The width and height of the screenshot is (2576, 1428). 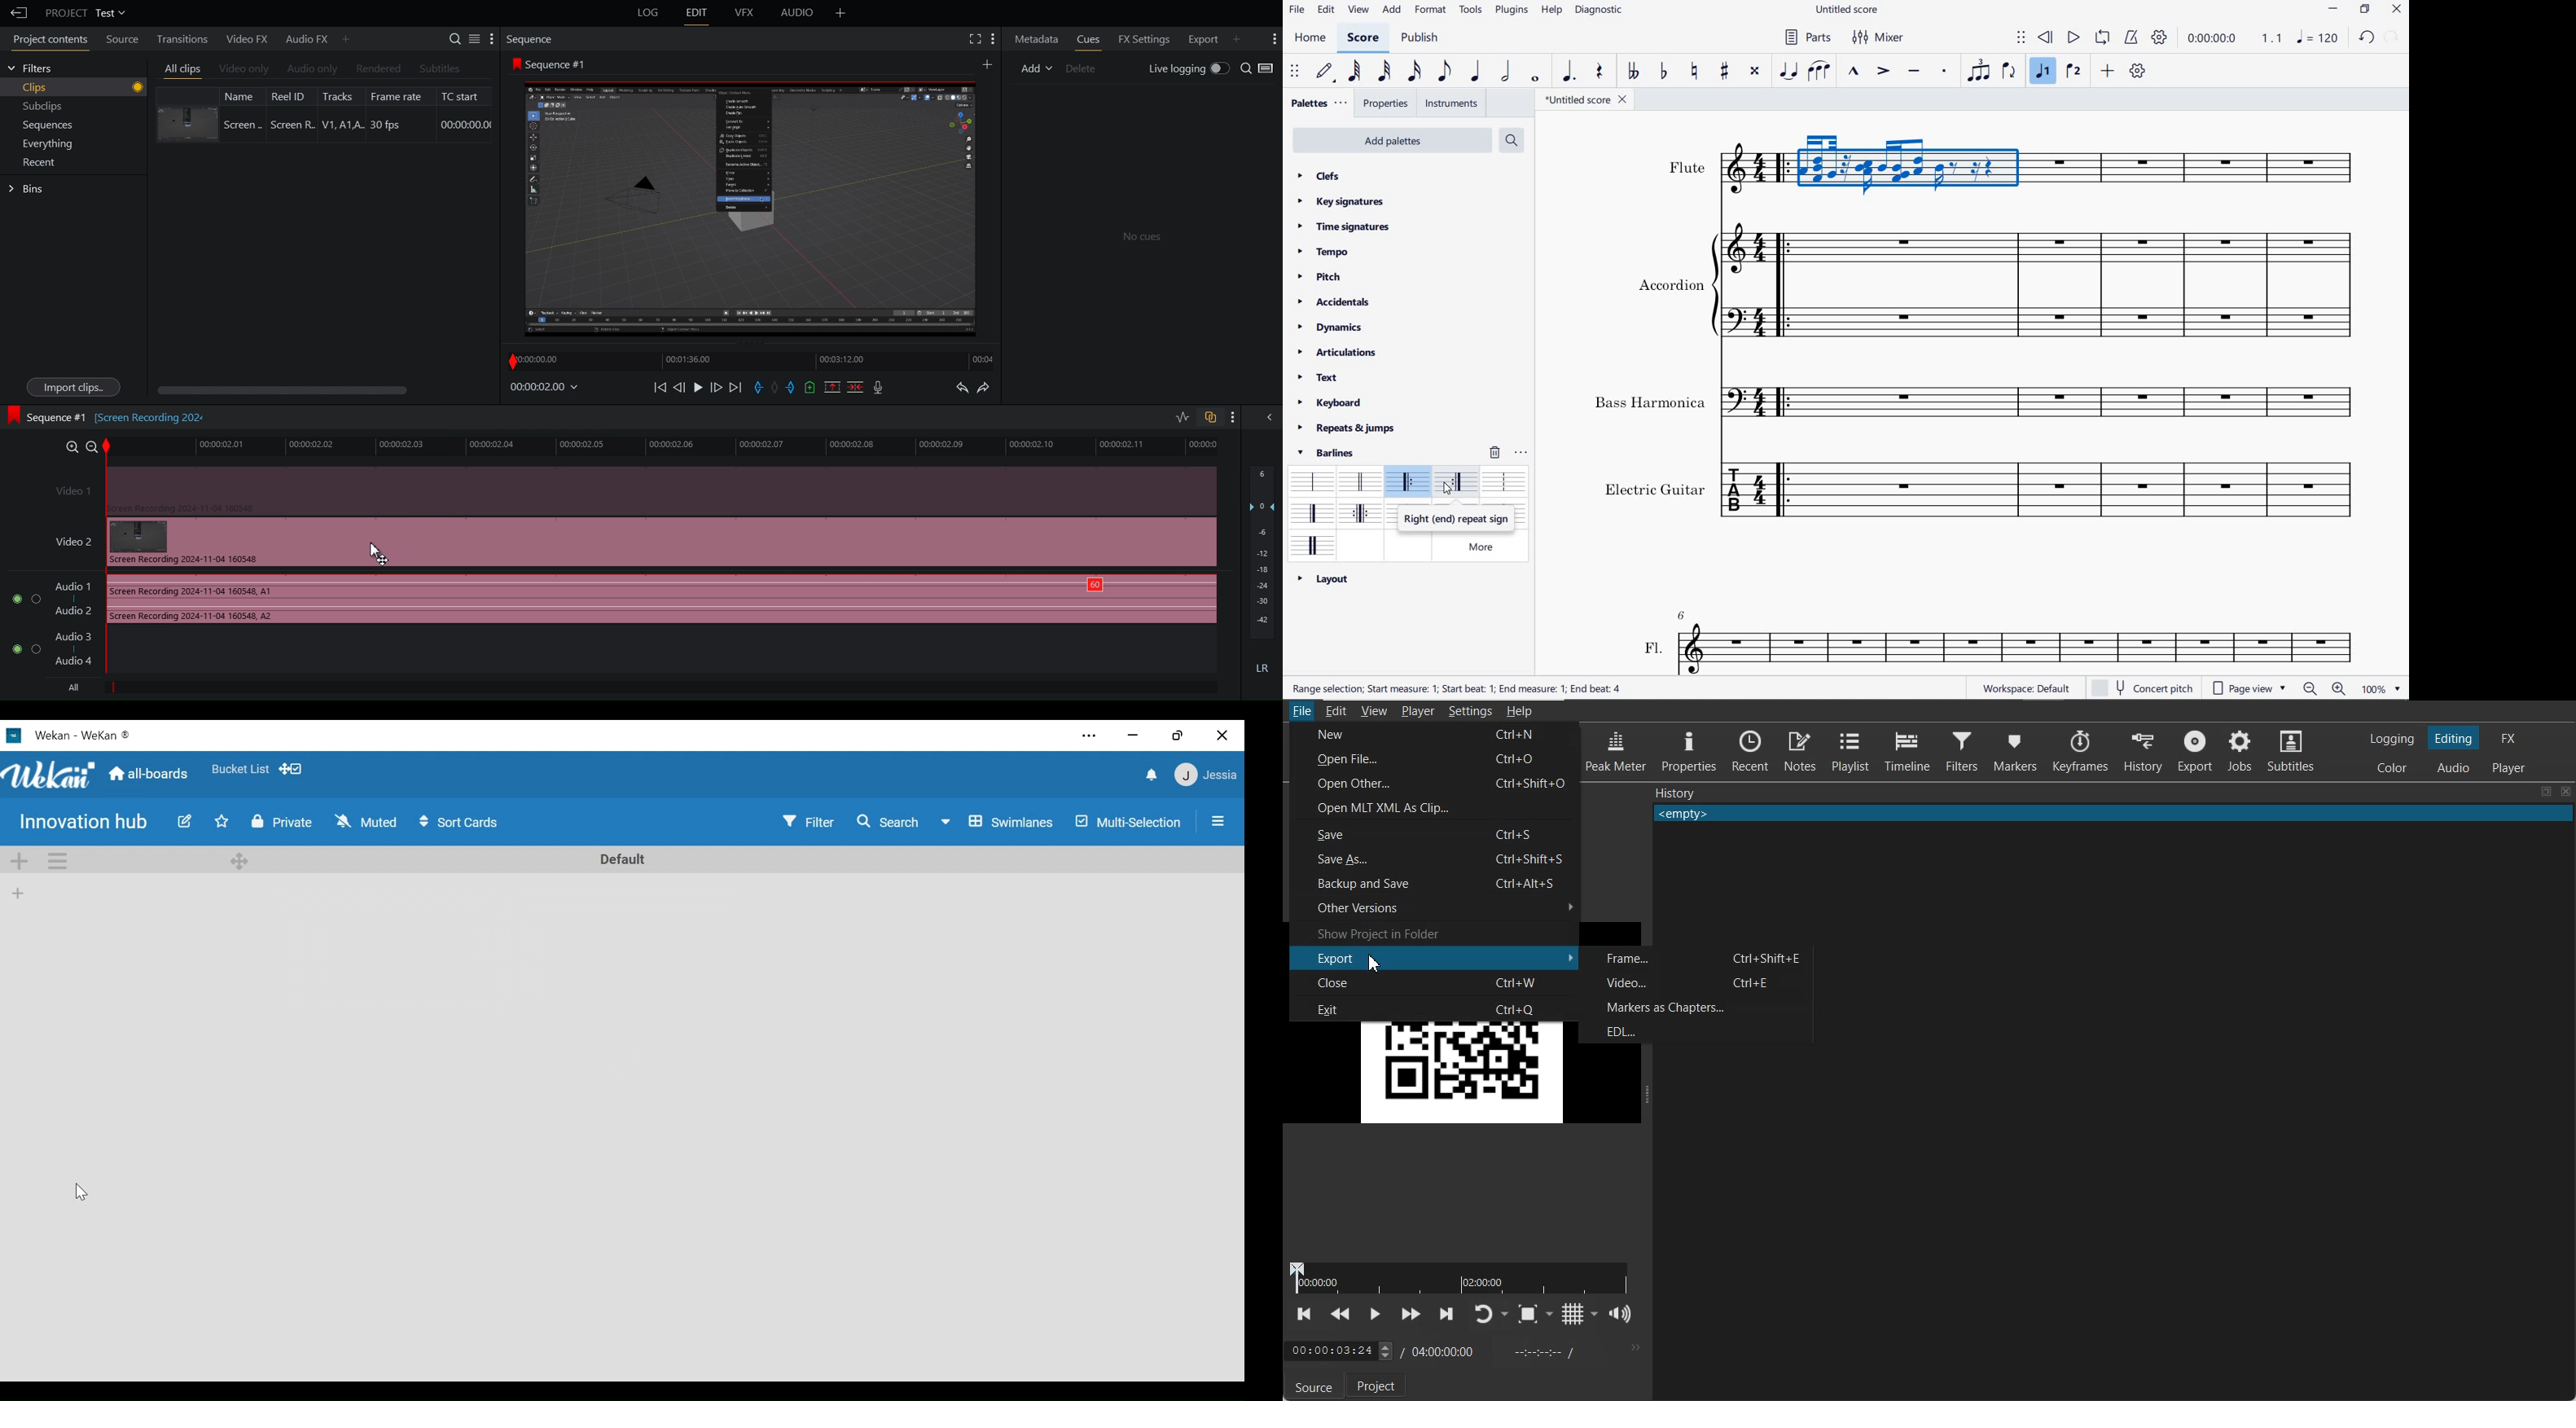 What do you see at coordinates (1329, 1350) in the screenshot?
I see `Time` at bounding box center [1329, 1350].